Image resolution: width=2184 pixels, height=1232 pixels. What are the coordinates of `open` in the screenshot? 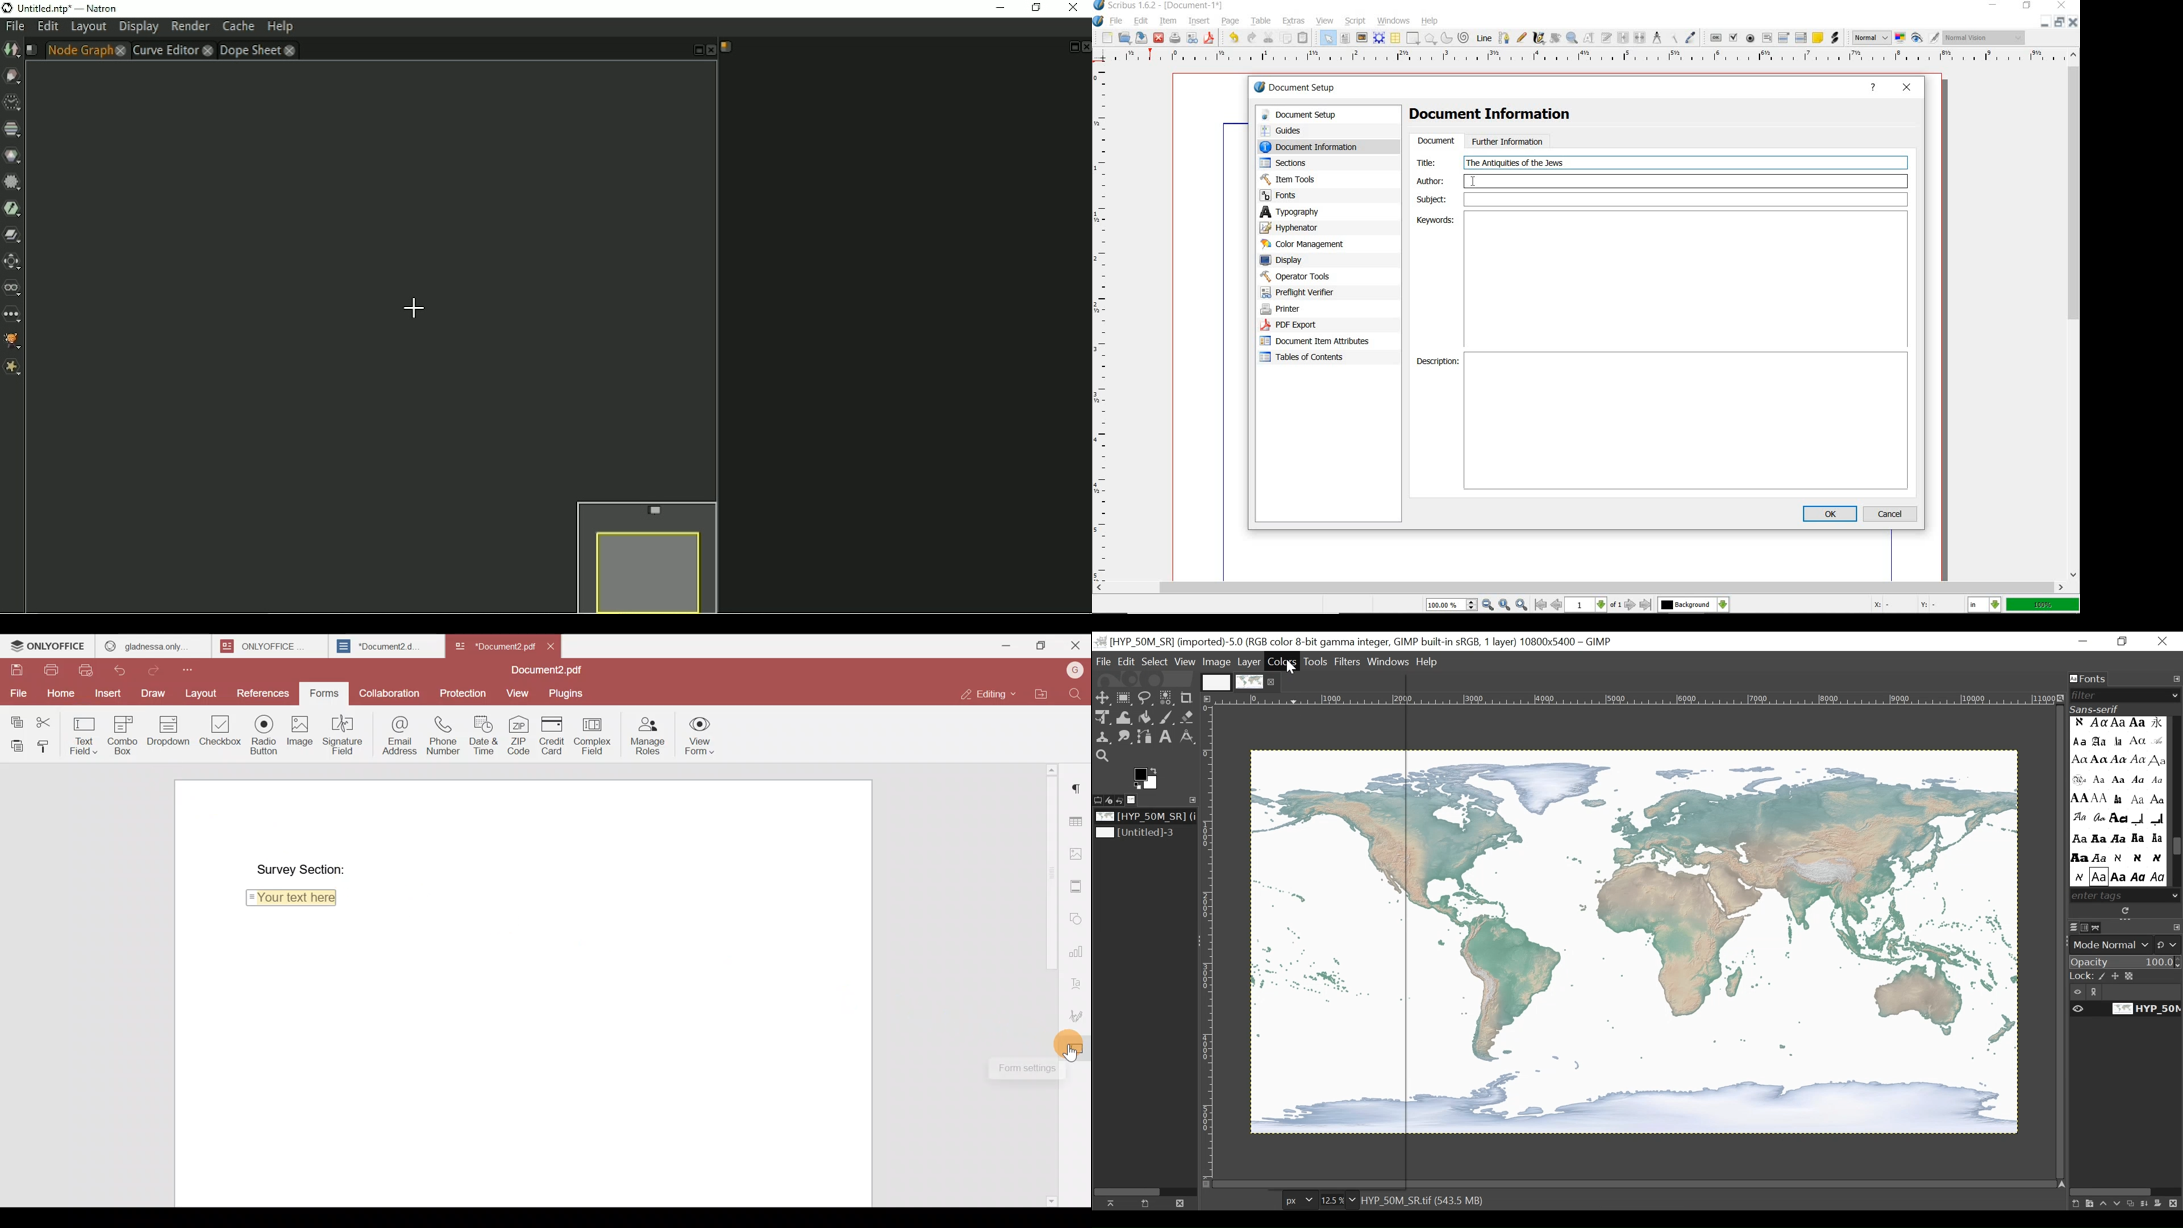 It's located at (1125, 38).